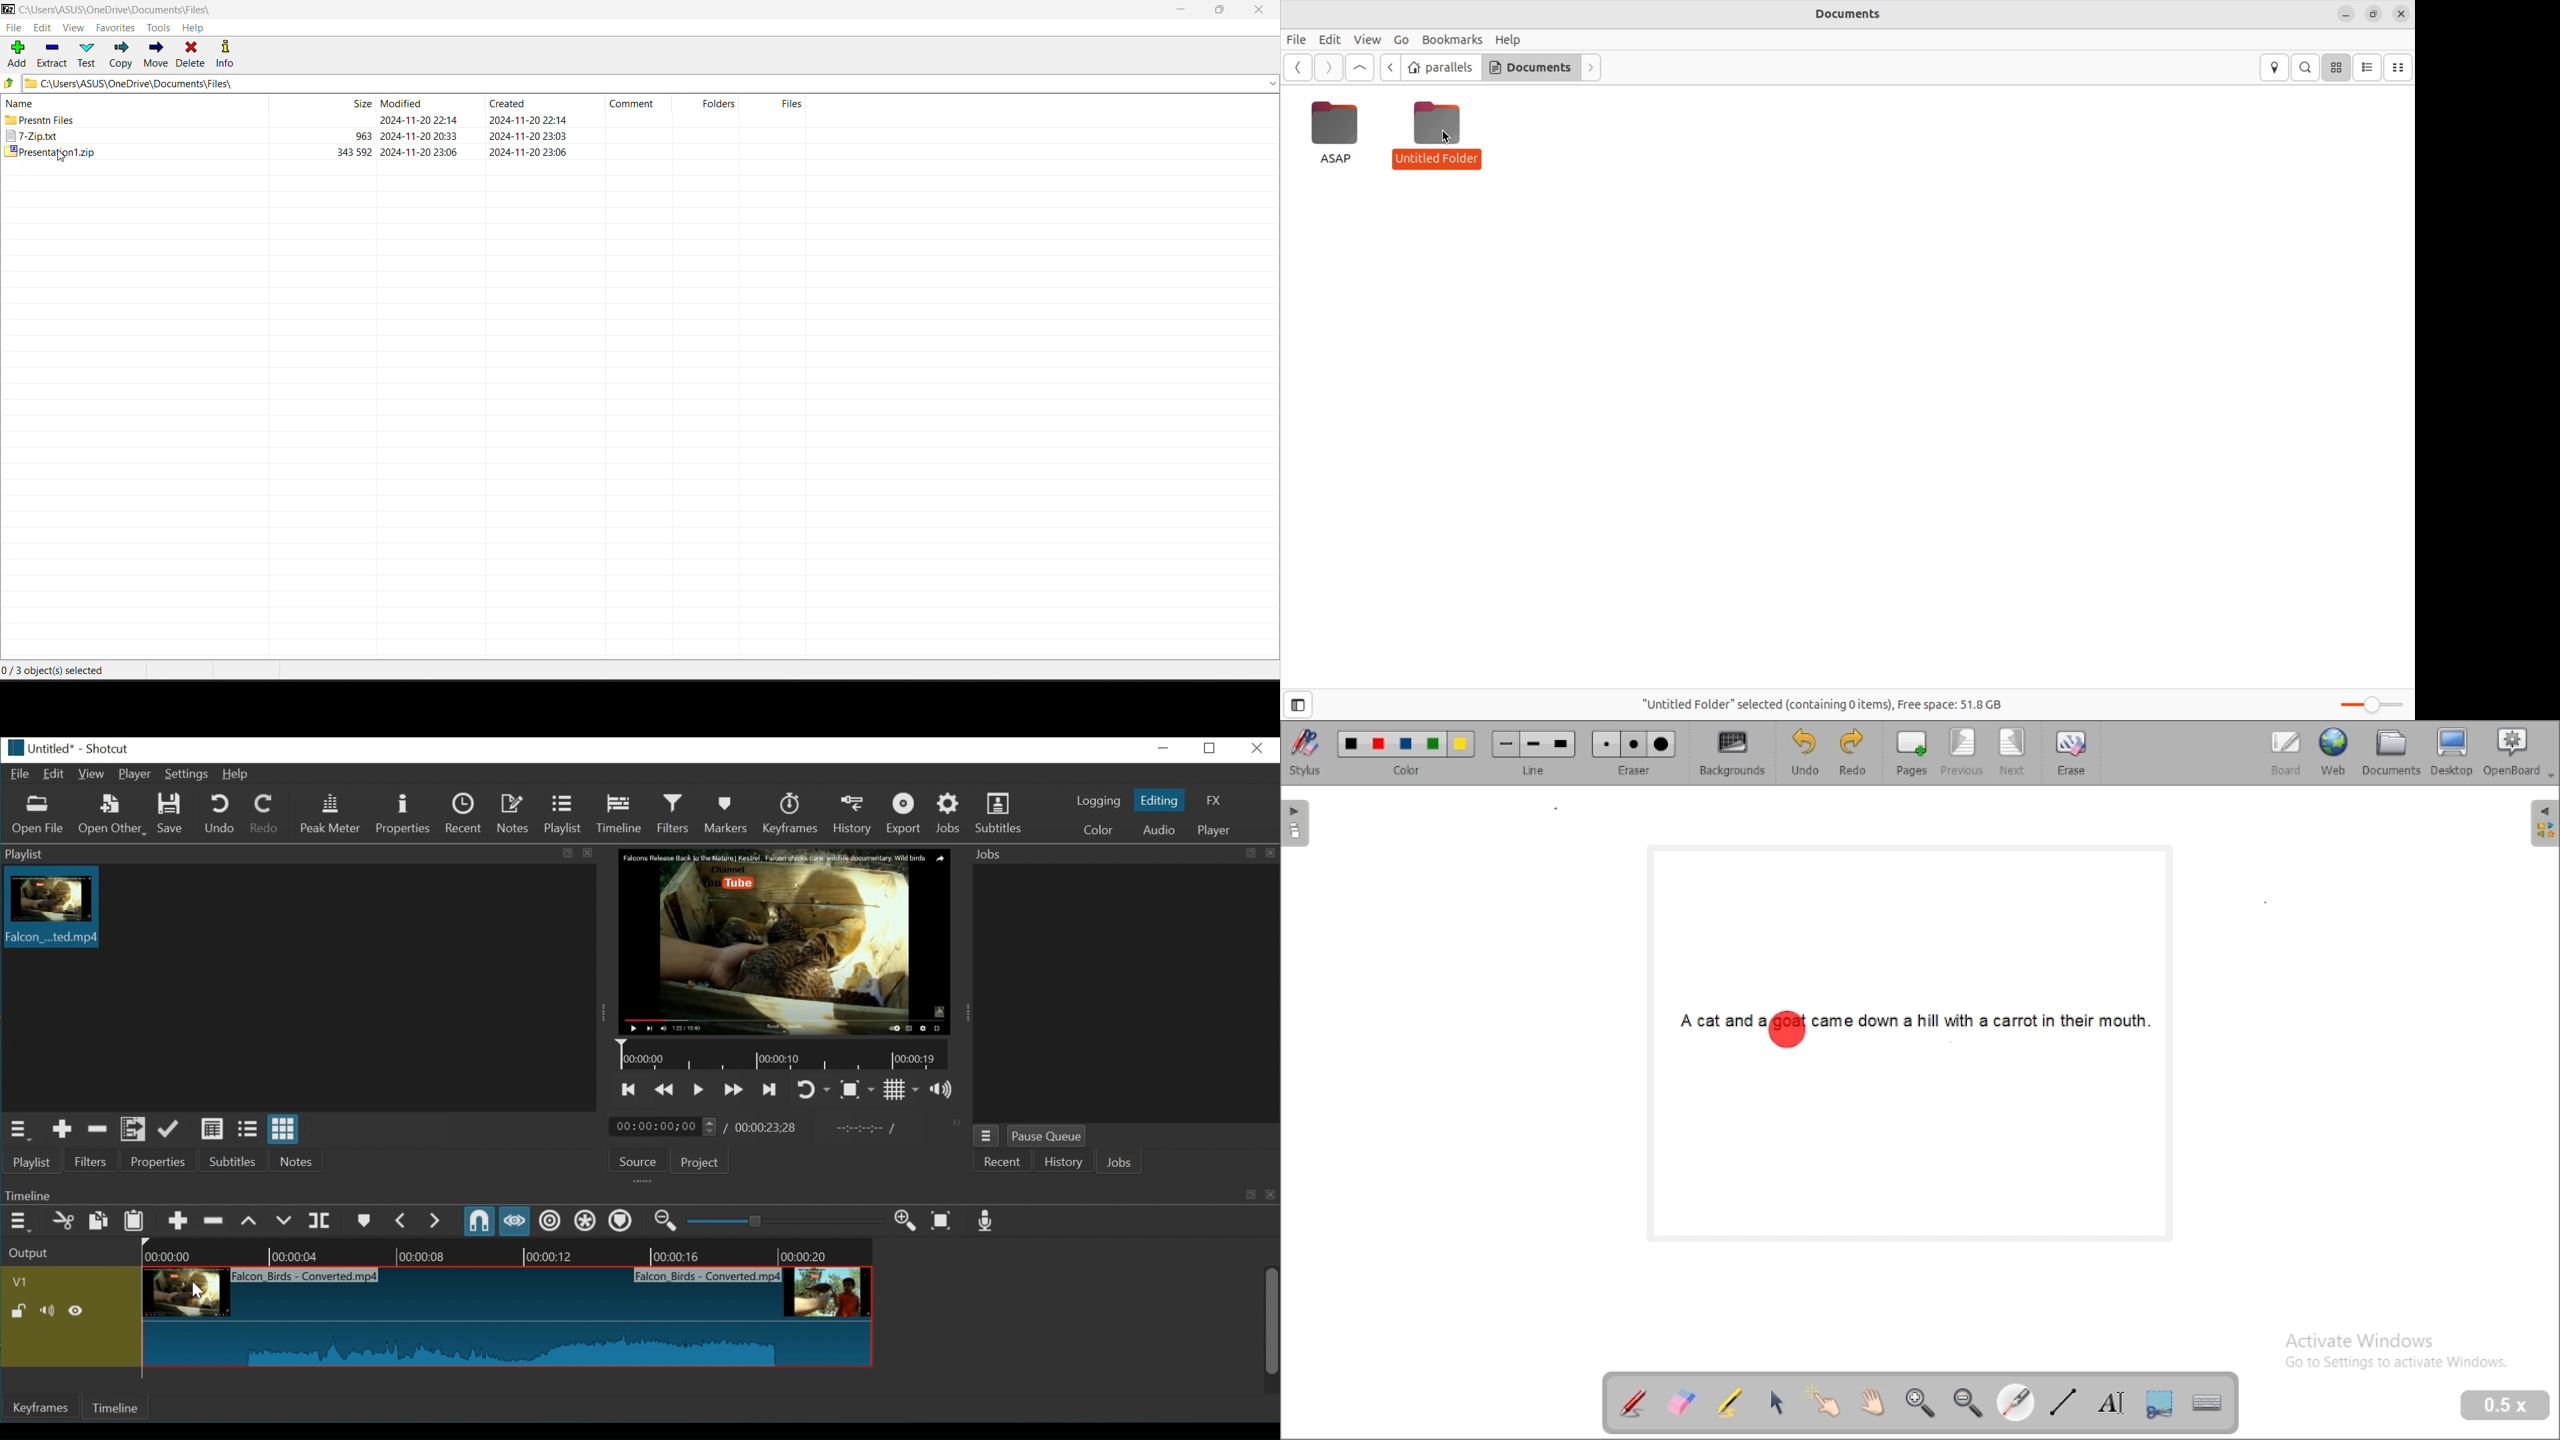 This screenshot has height=1456, width=2576. What do you see at coordinates (2373, 14) in the screenshot?
I see `resize` at bounding box center [2373, 14].